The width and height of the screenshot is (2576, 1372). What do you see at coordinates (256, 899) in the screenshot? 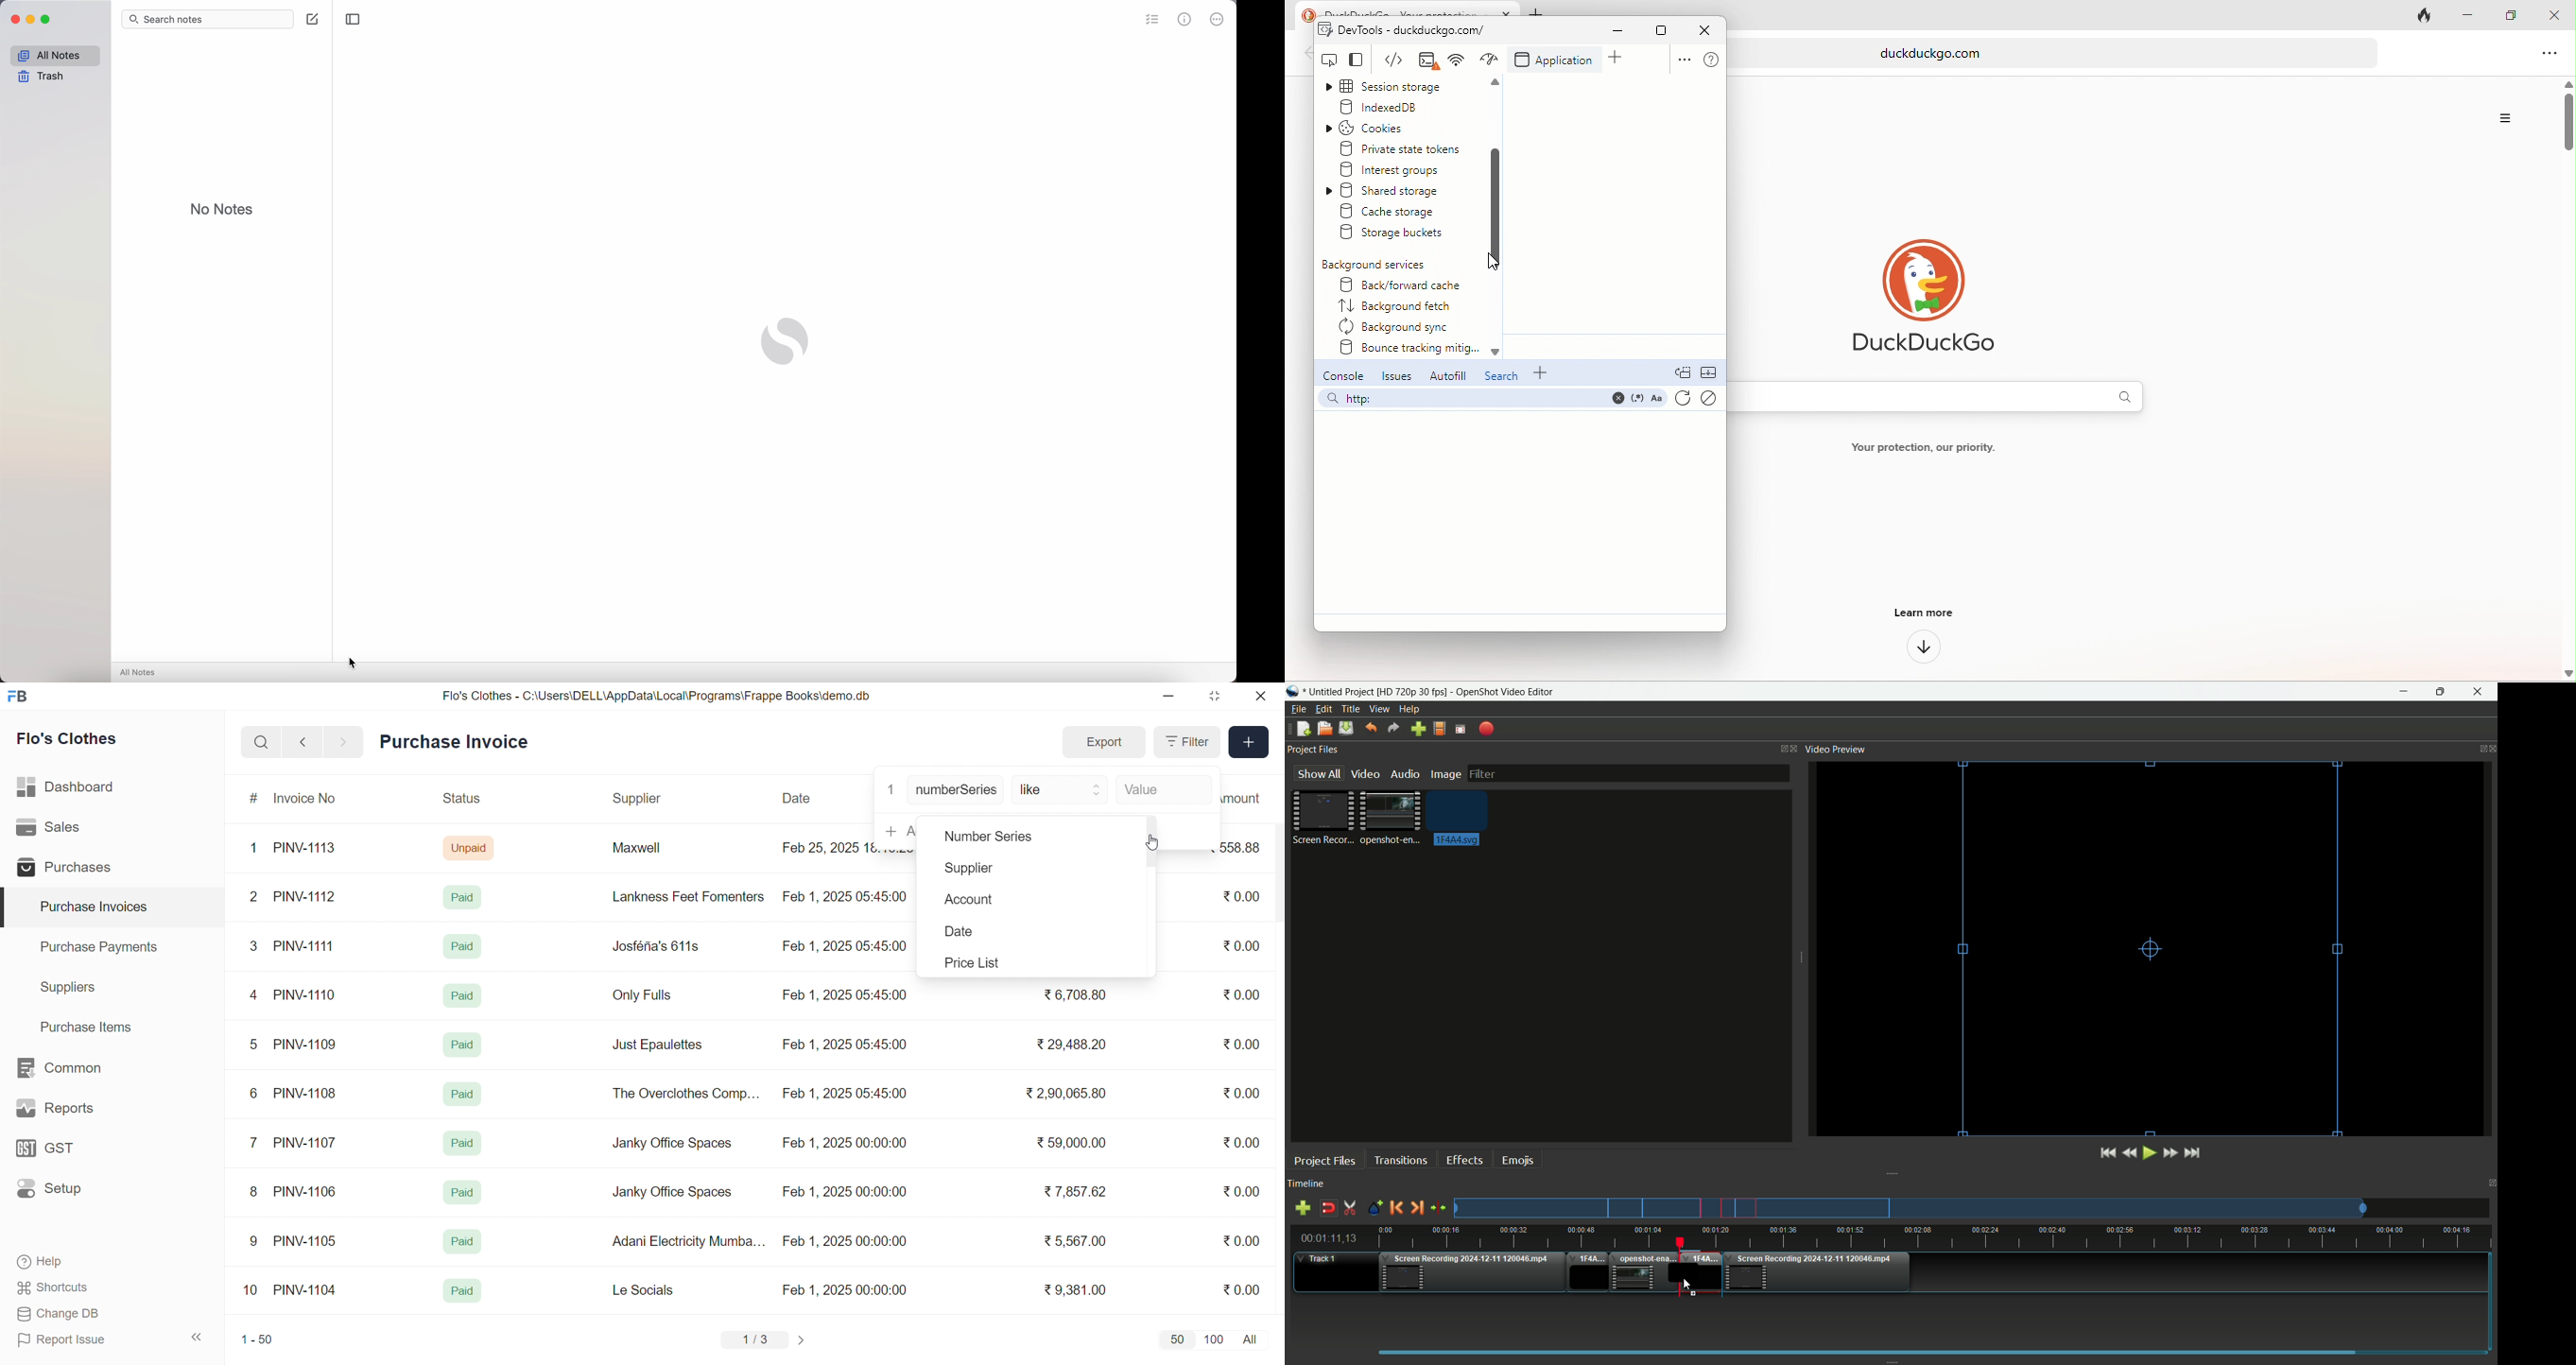
I see `2` at bounding box center [256, 899].